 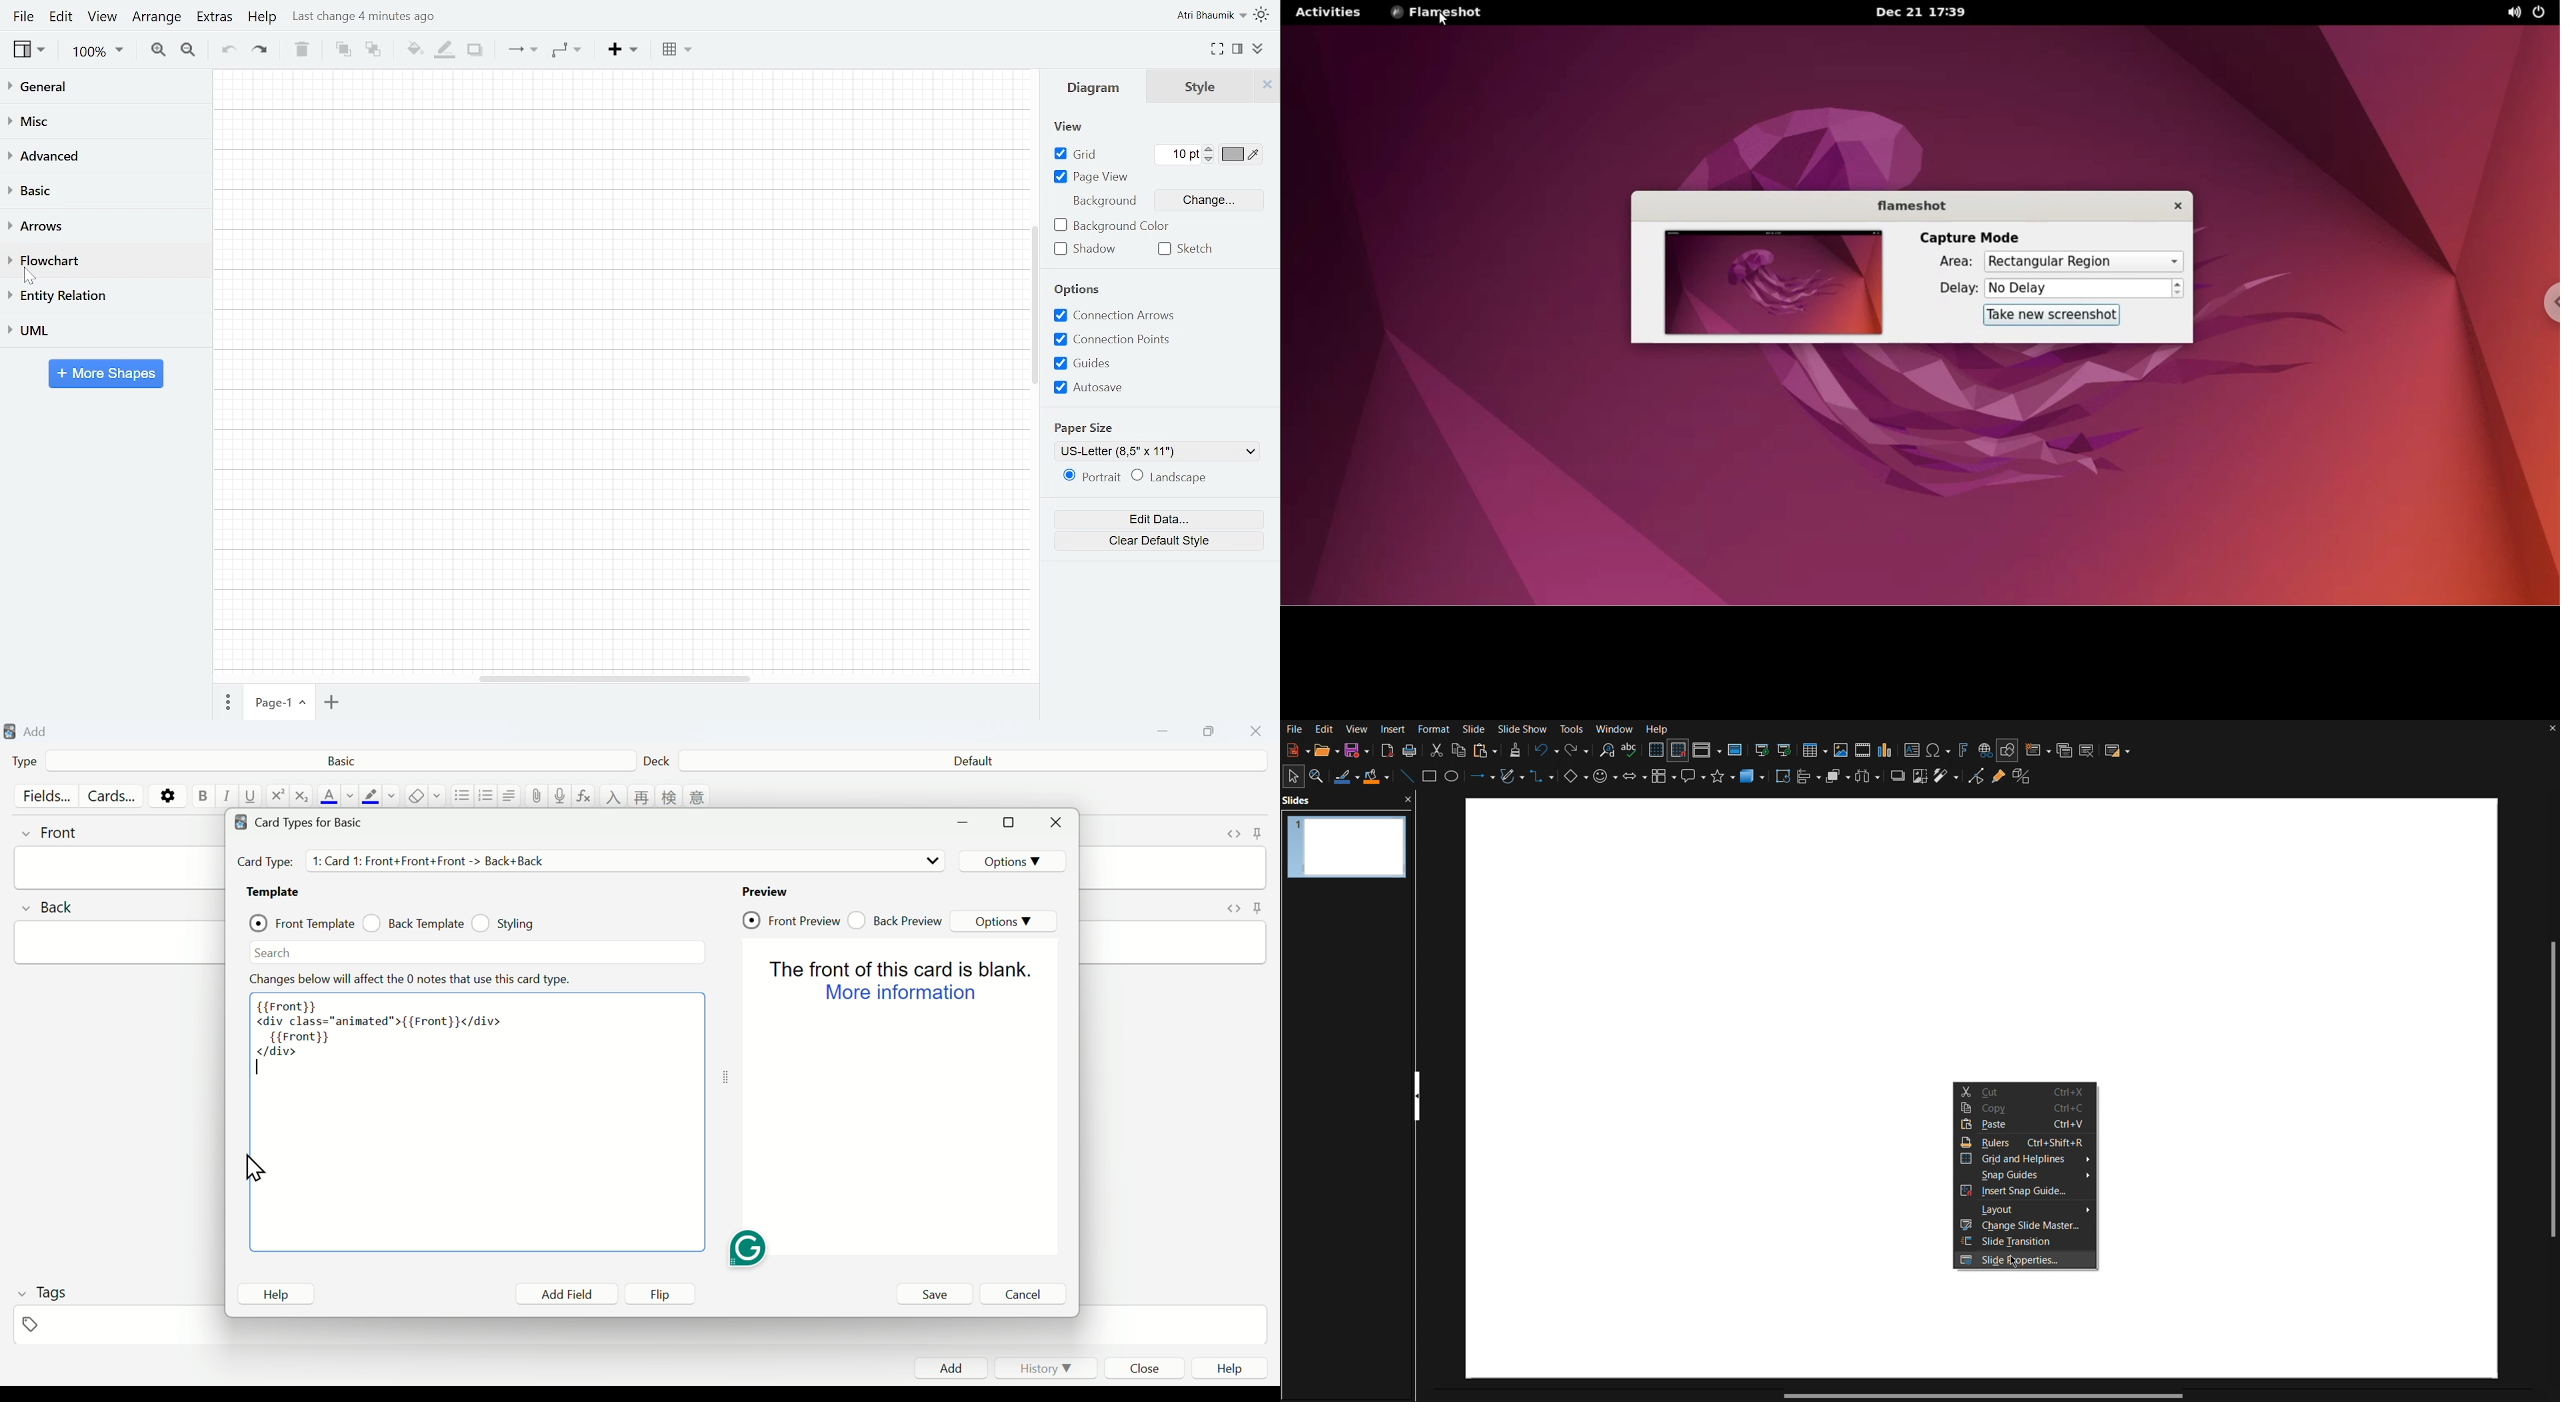 I want to click on Align Objects, so click(x=1811, y=781).